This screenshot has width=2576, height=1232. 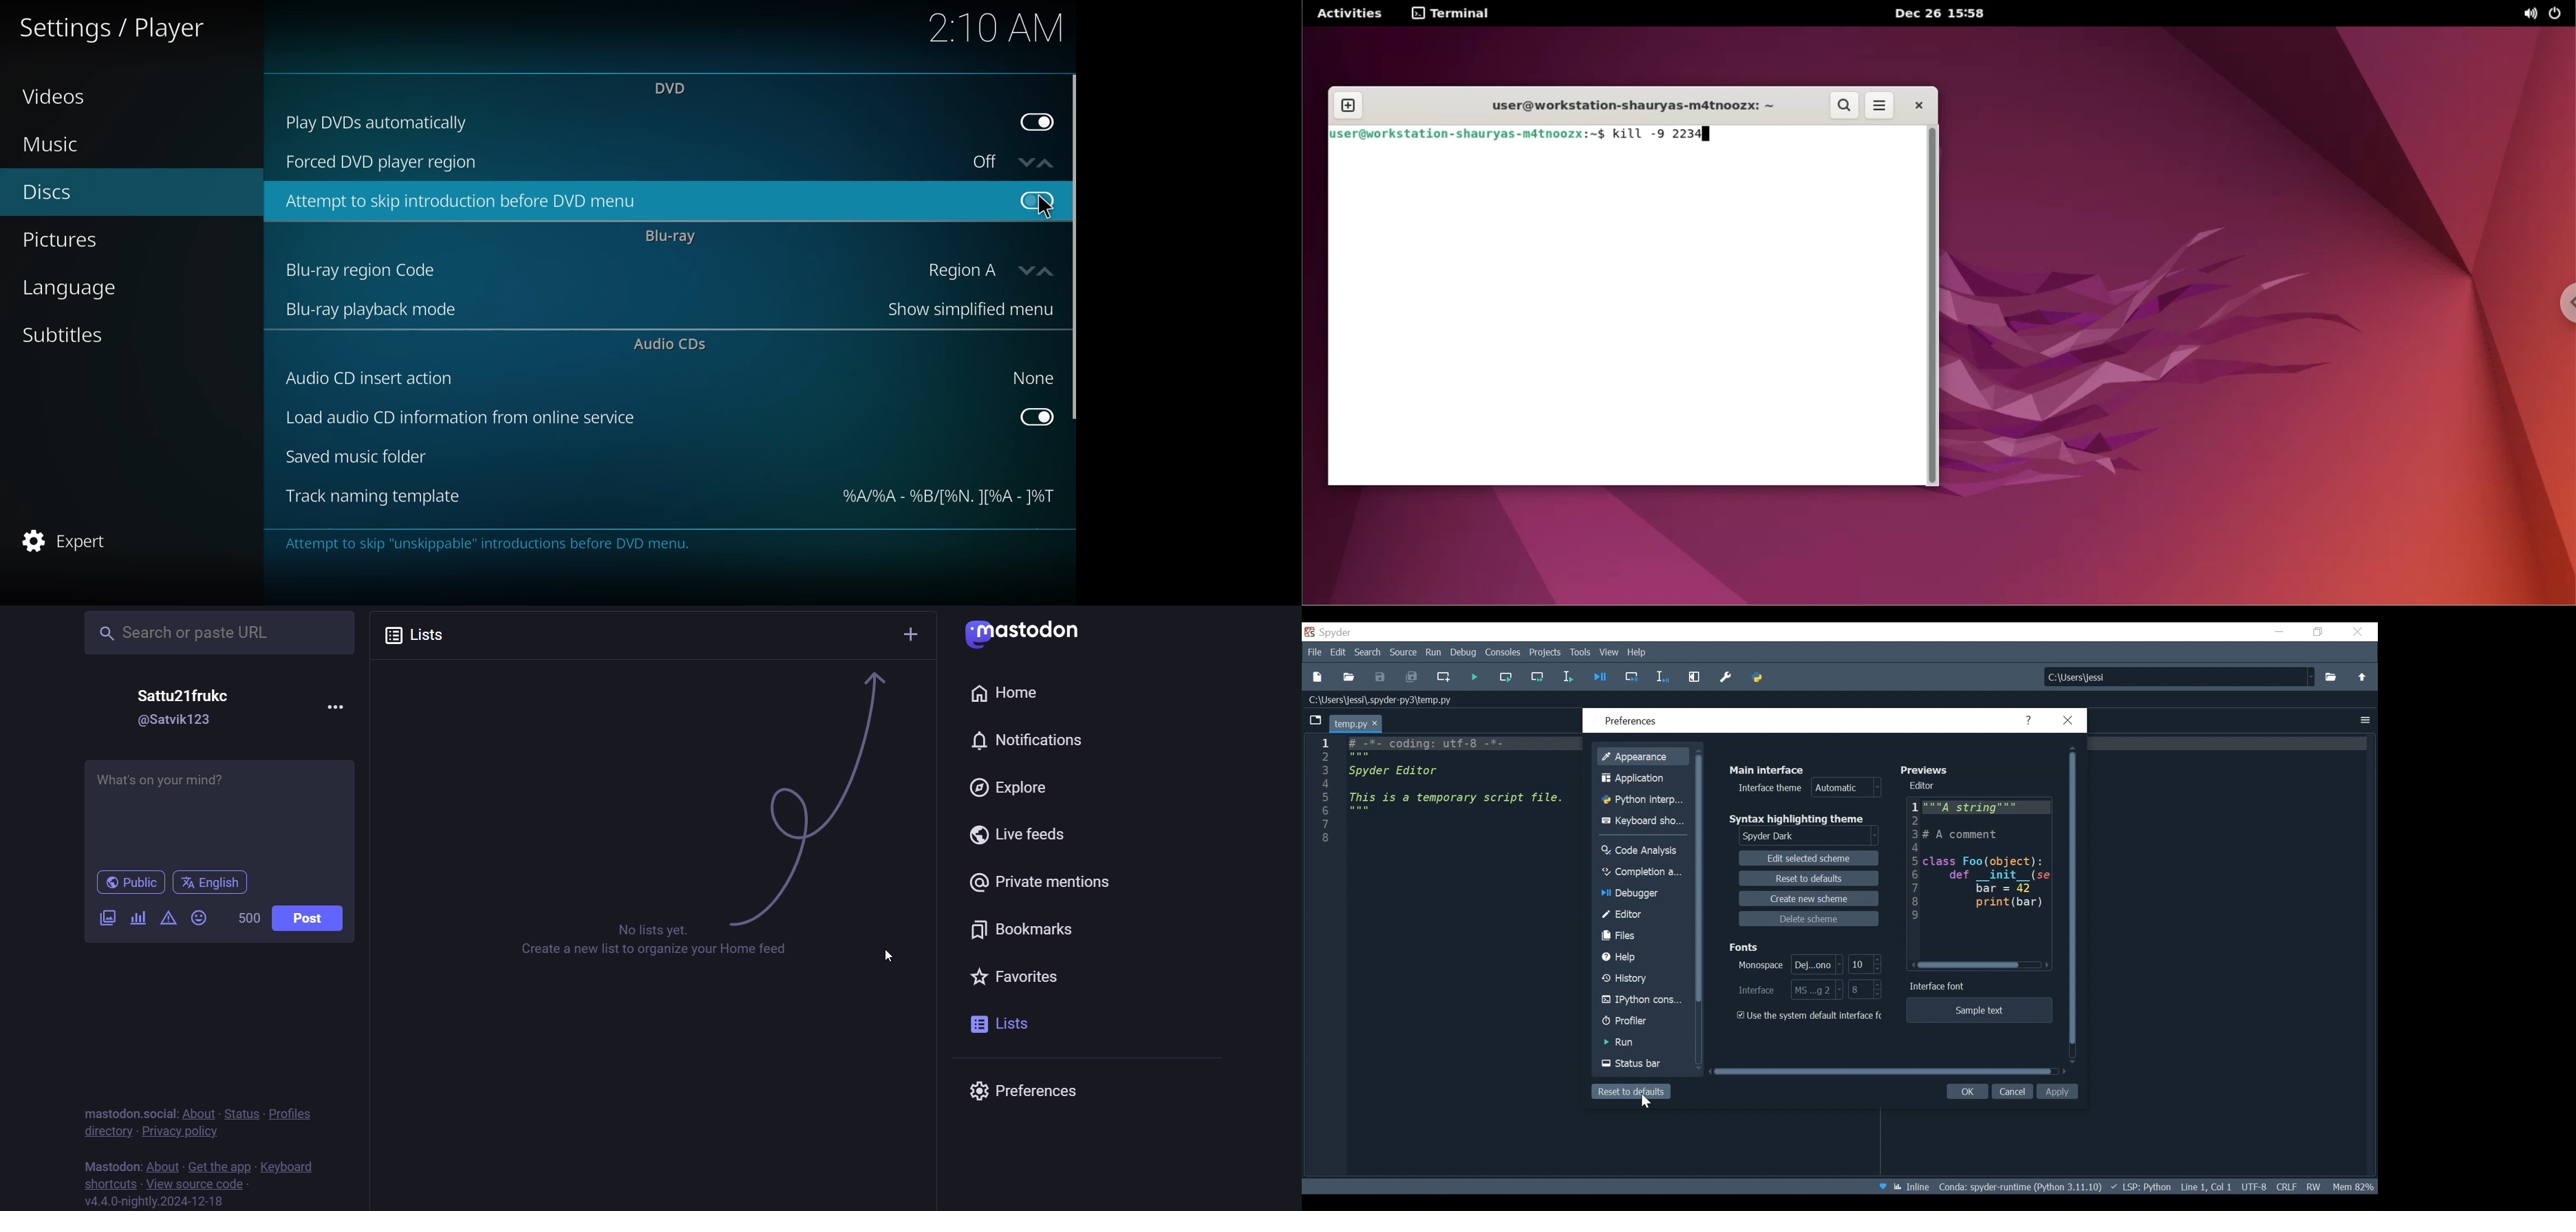 I want to click on IPython console, so click(x=1643, y=1001).